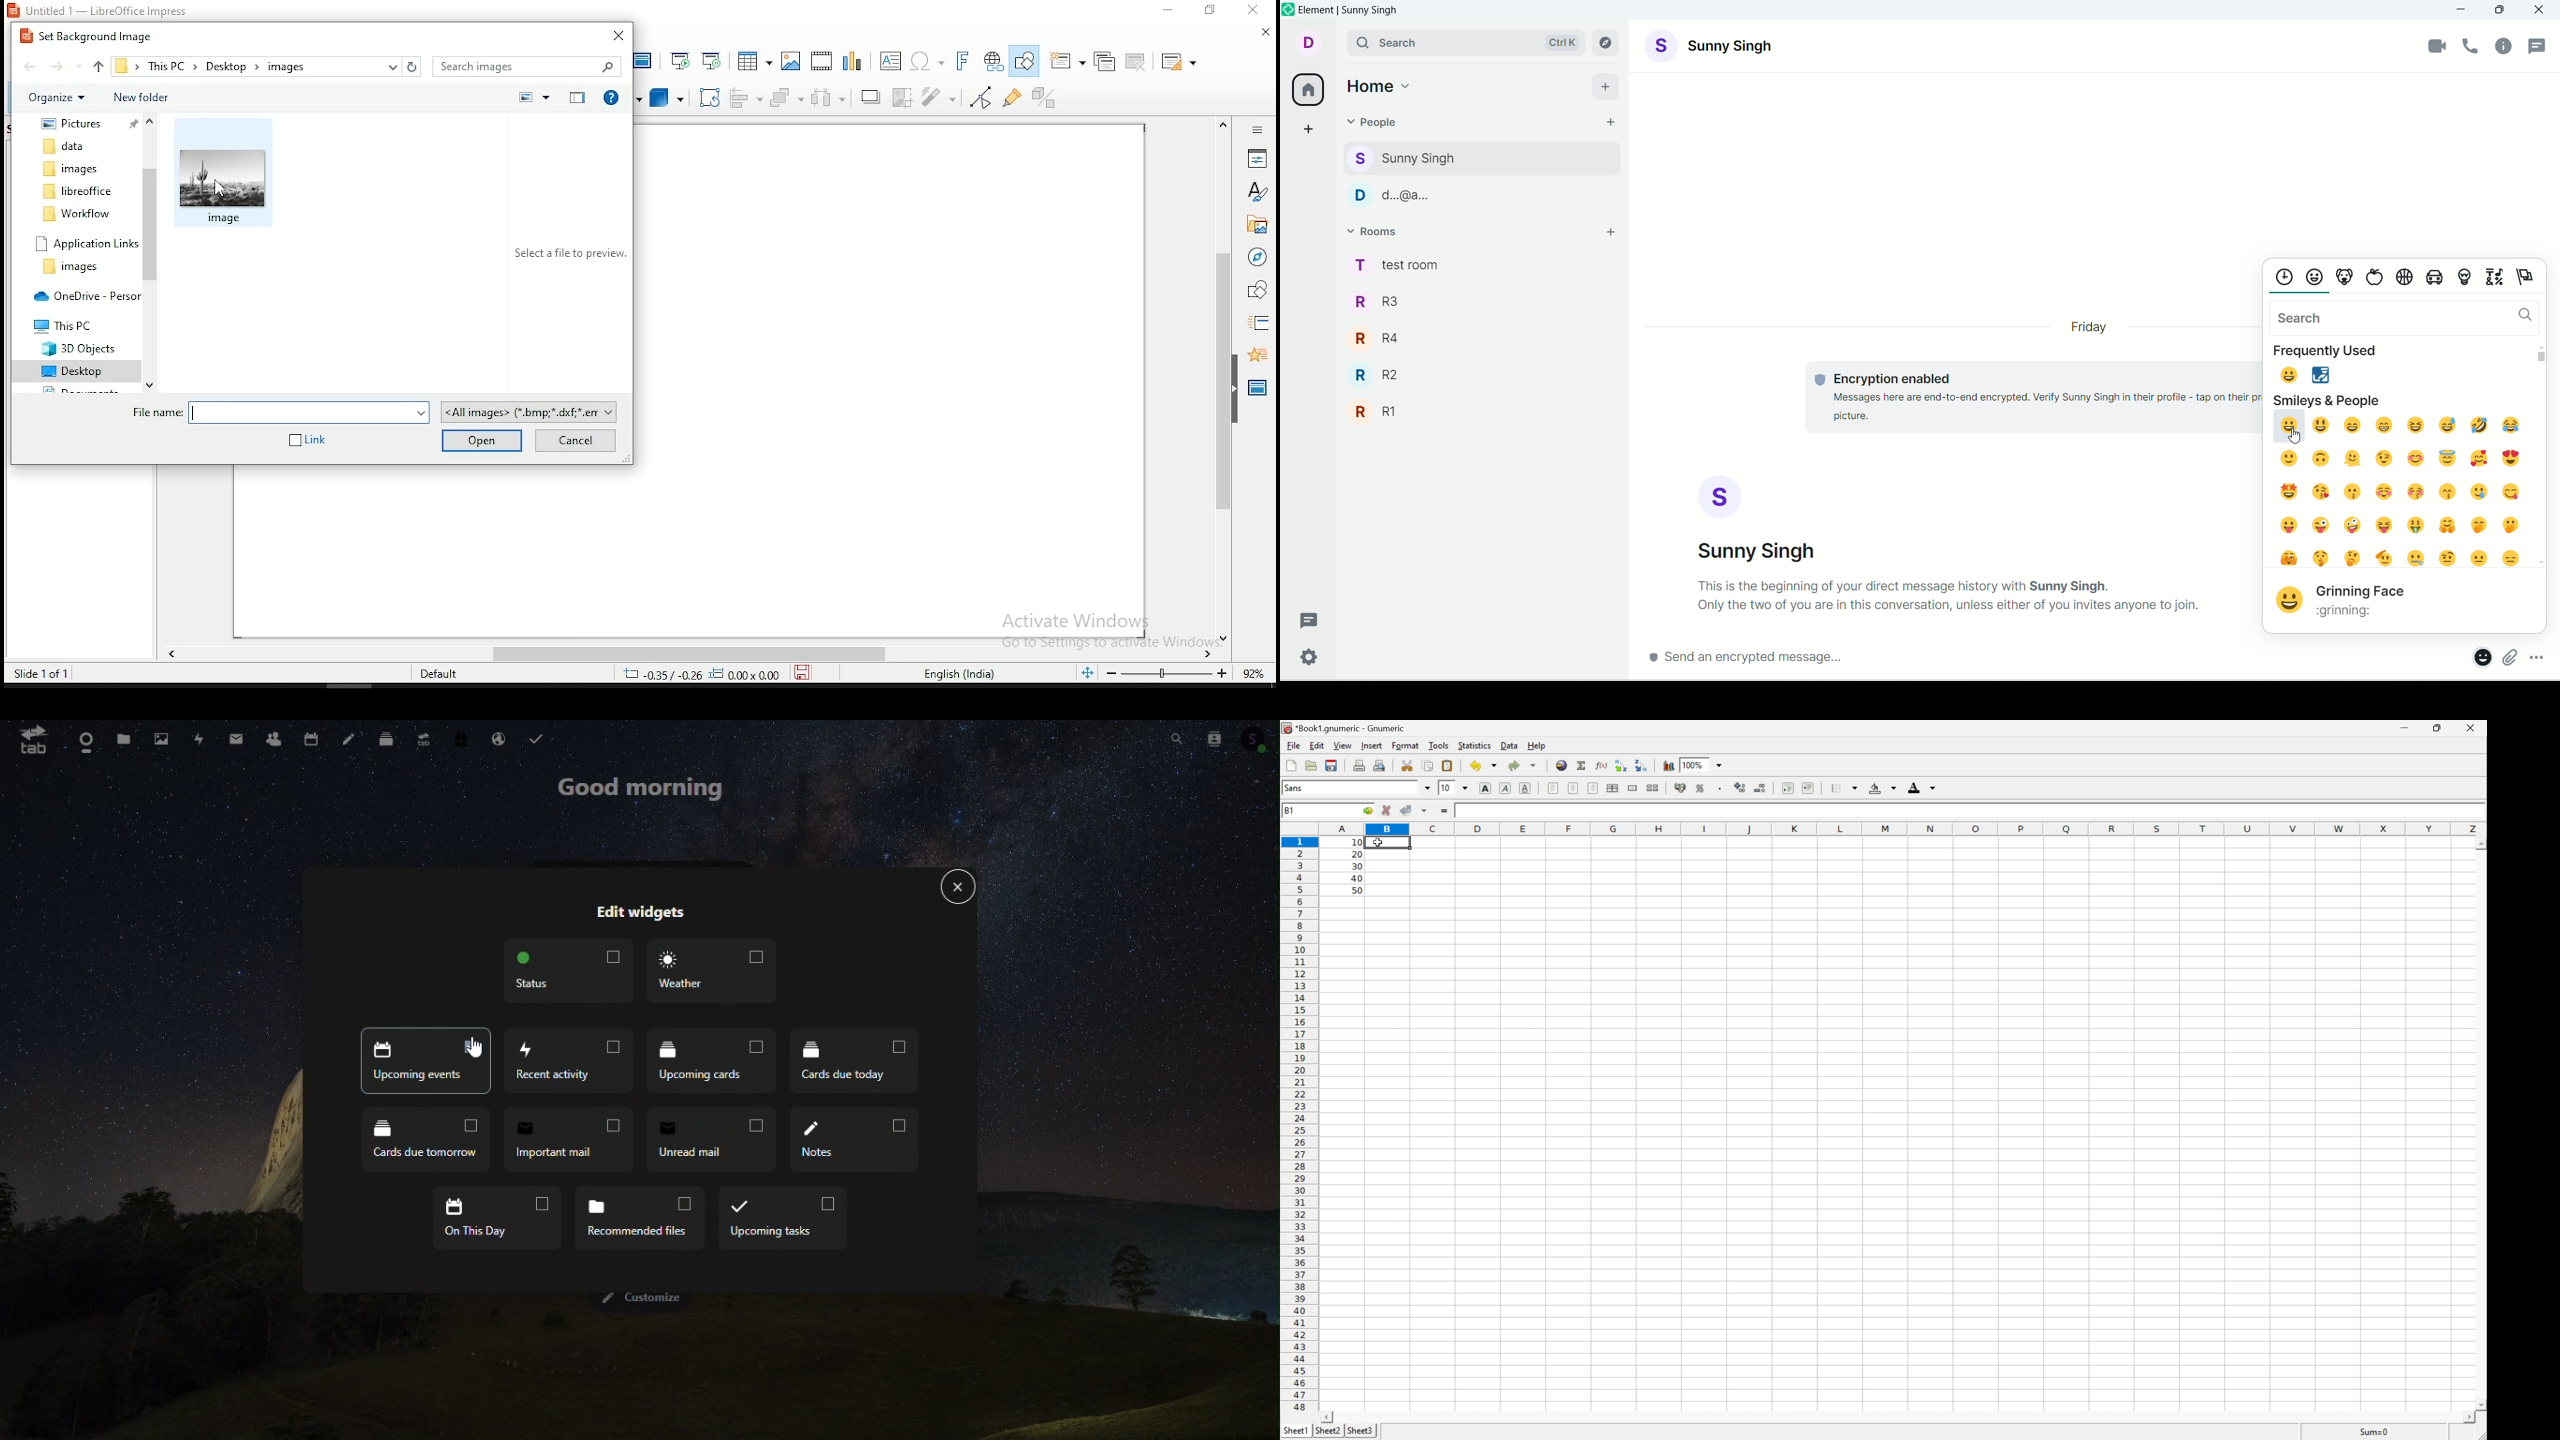 The image size is (2576, 1456). What do you see at coordinates (1371, 745) in the screenshot?
I see `Insert` at bounding box center [1371, 745].